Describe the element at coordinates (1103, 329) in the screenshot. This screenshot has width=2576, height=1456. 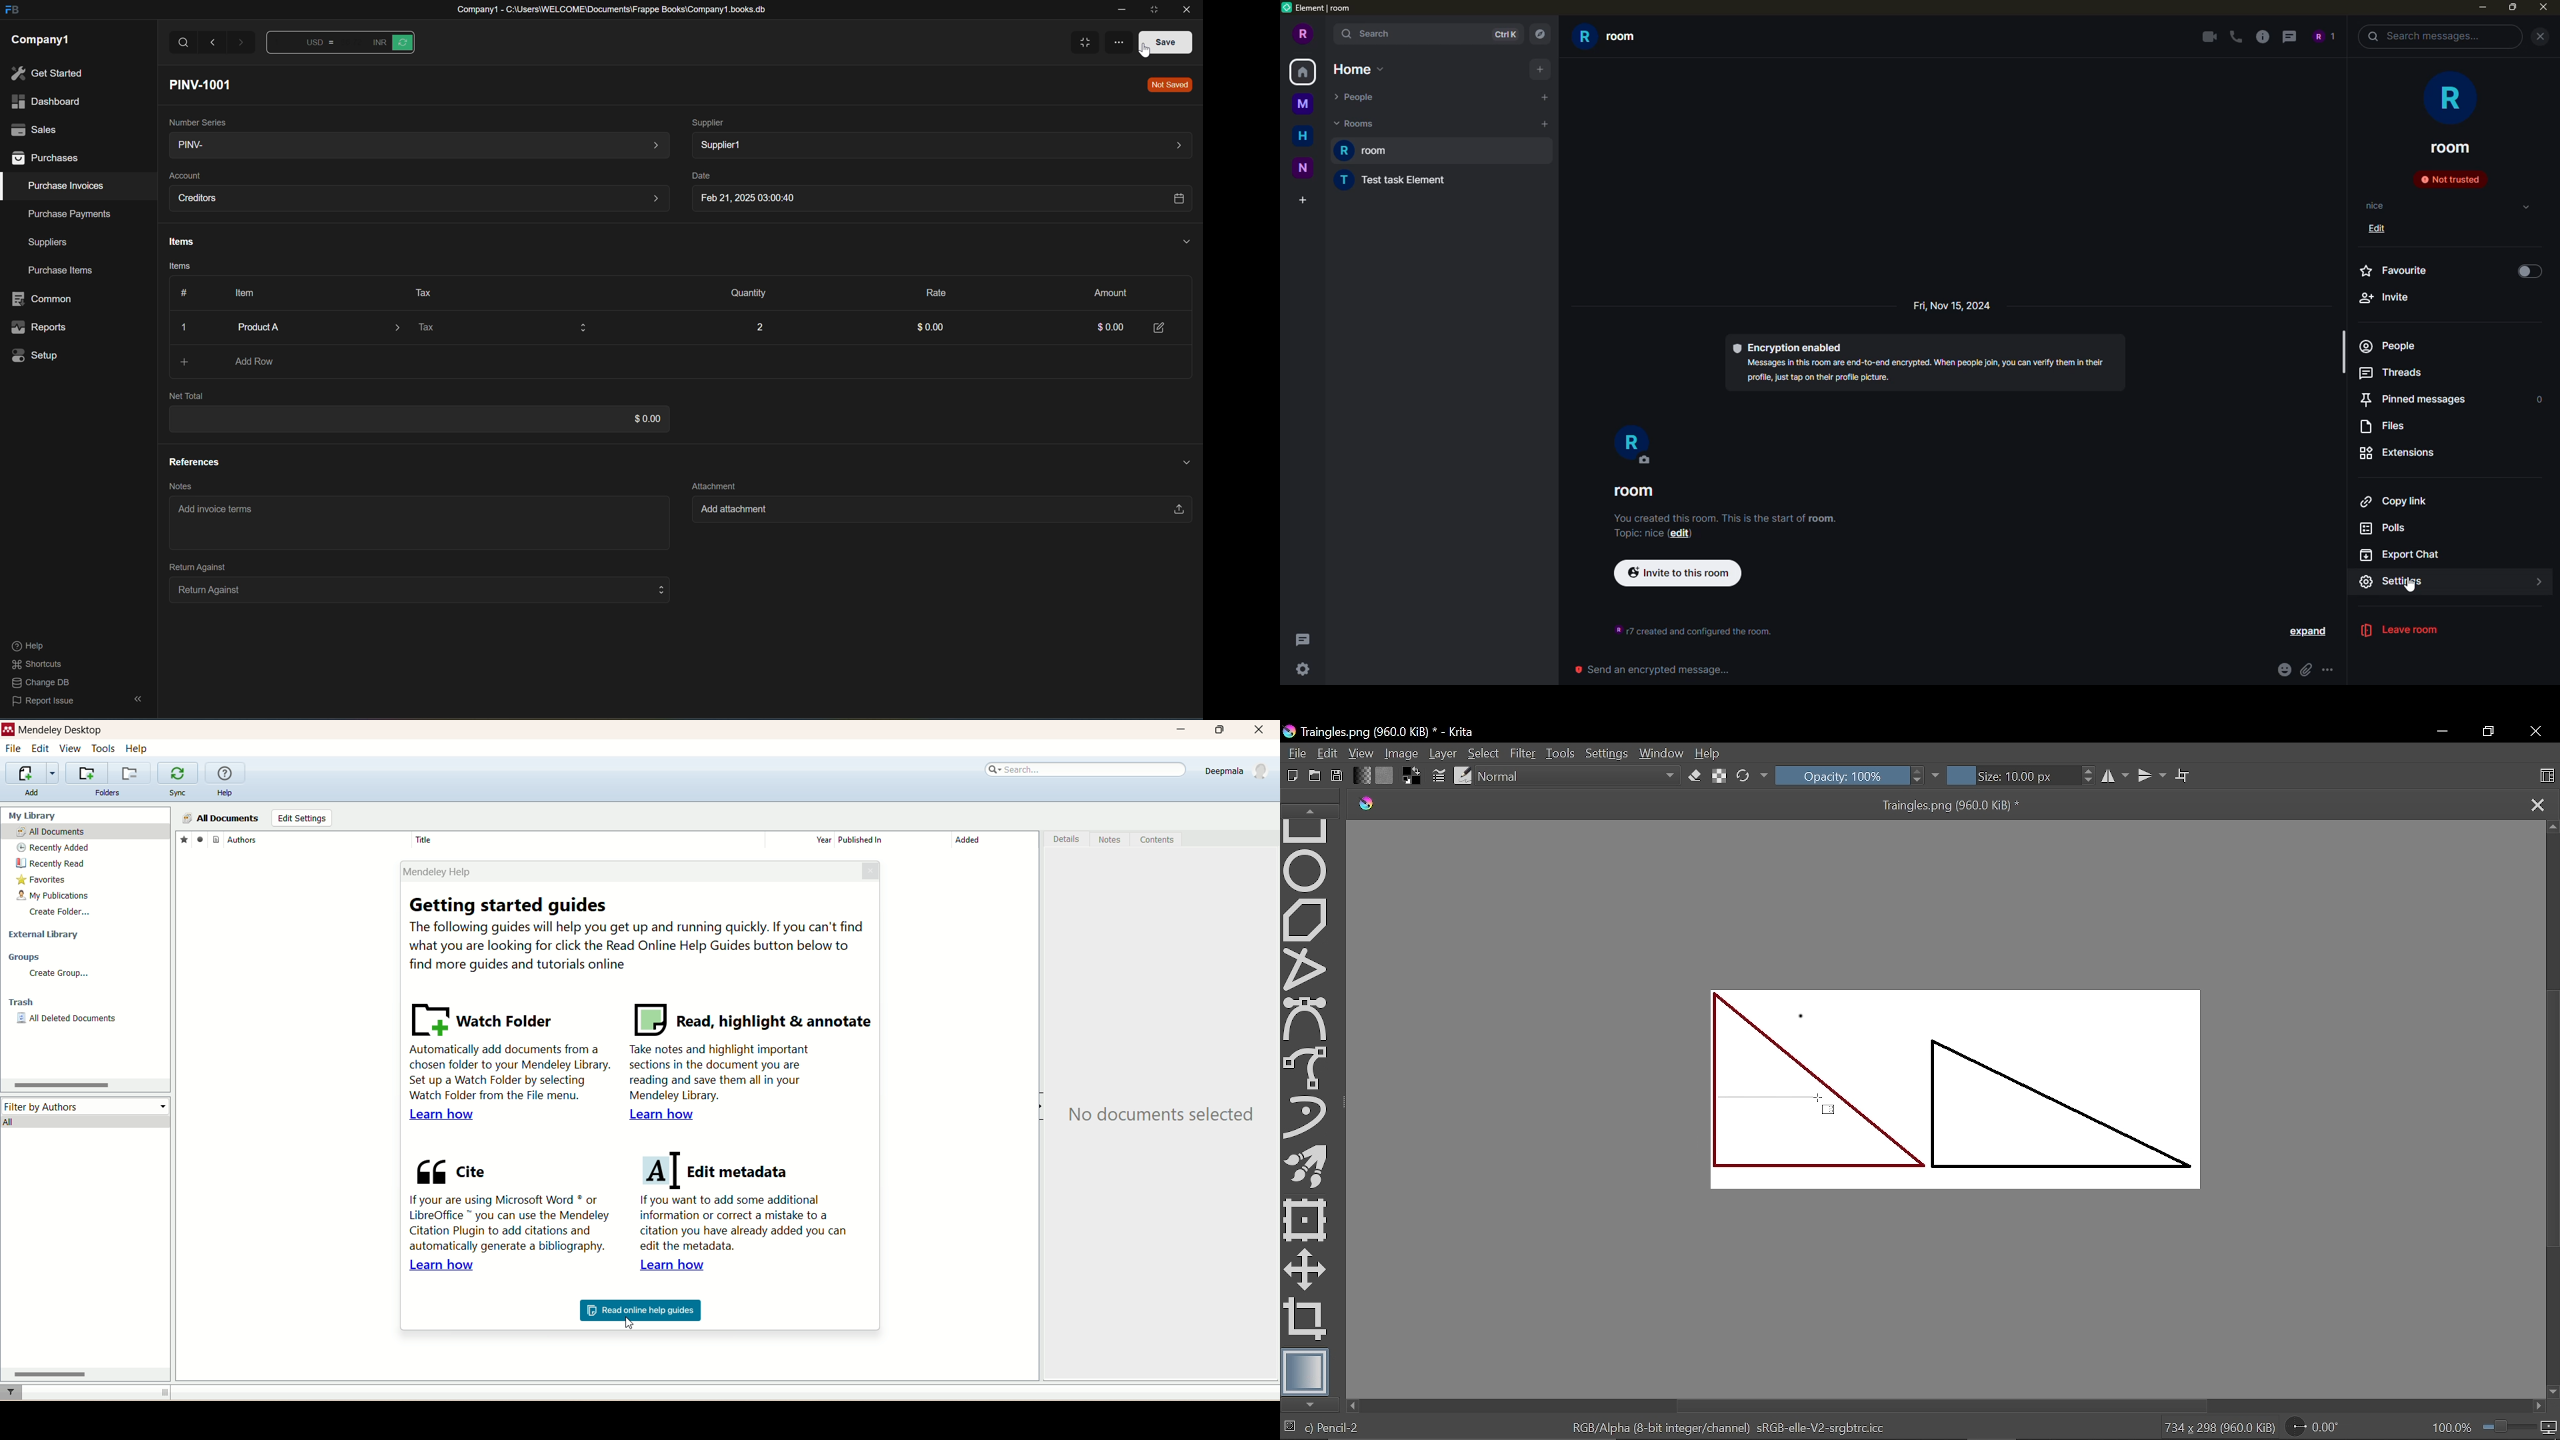
I see `0.00` at that location.